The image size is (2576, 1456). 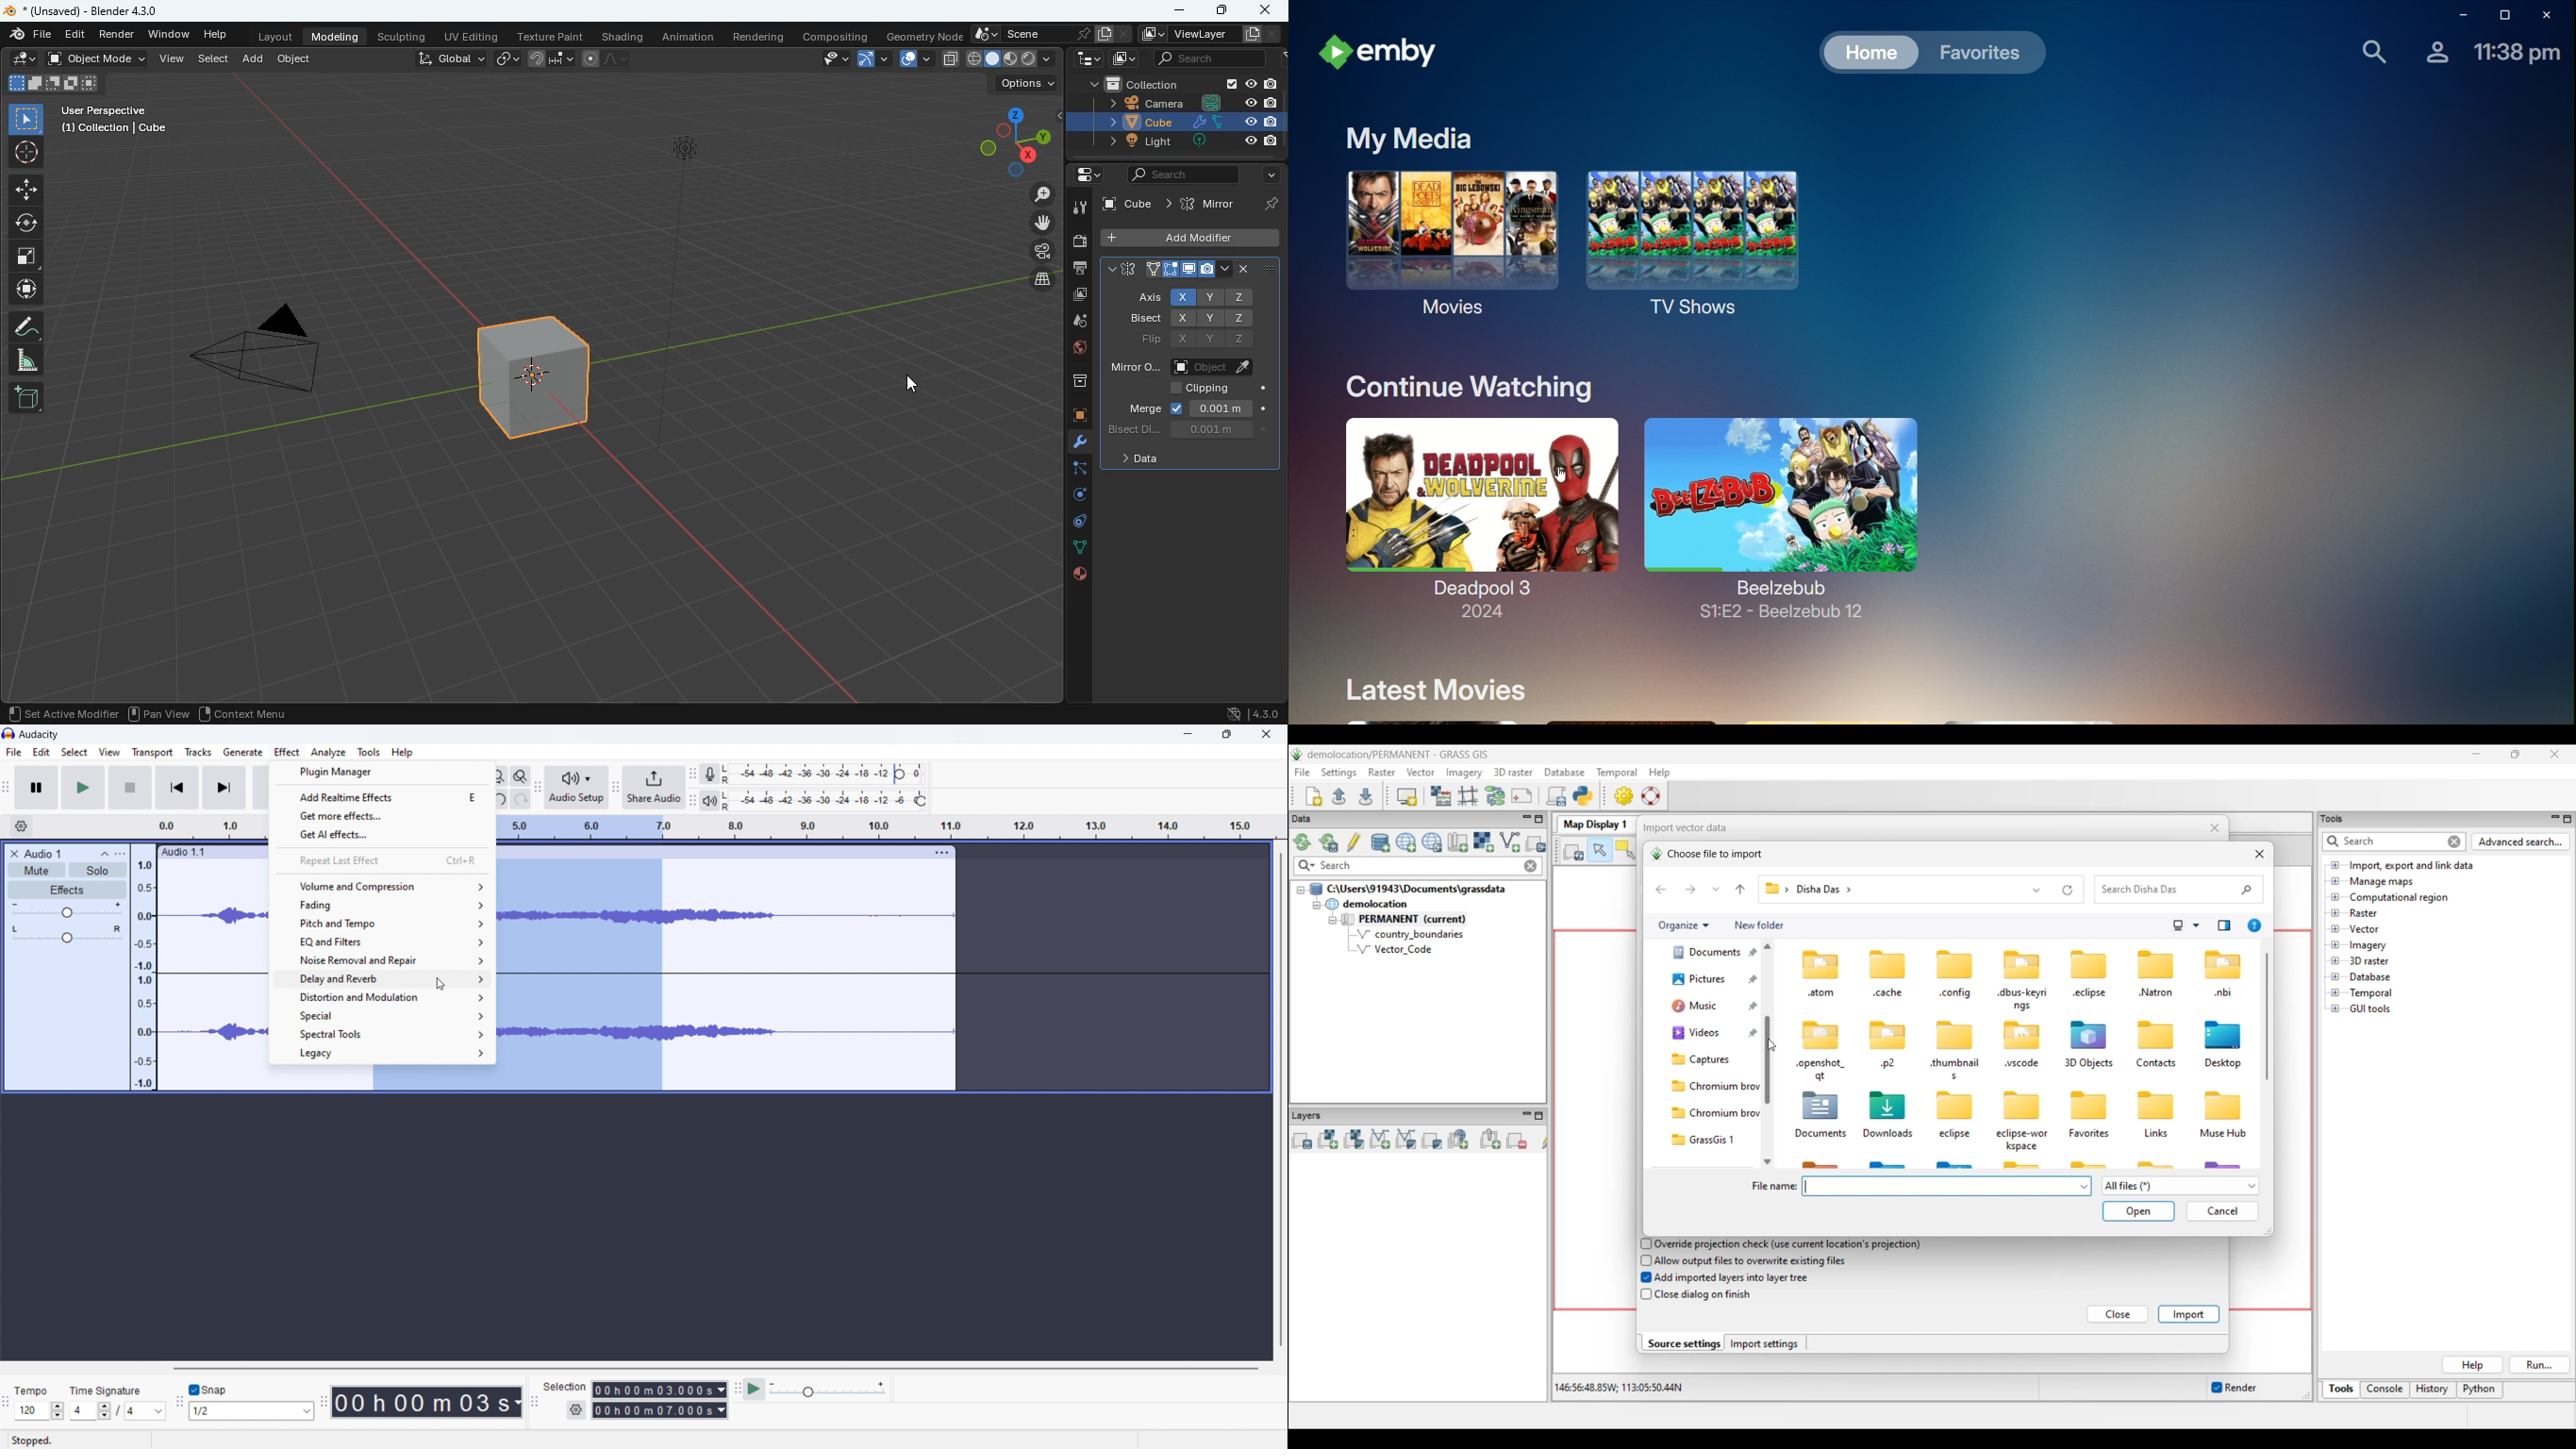 What do you see at coordinates (1712, 1113) in the screenshot?
I see `Chromium browser folder` at bounding box center [1712, 1113].